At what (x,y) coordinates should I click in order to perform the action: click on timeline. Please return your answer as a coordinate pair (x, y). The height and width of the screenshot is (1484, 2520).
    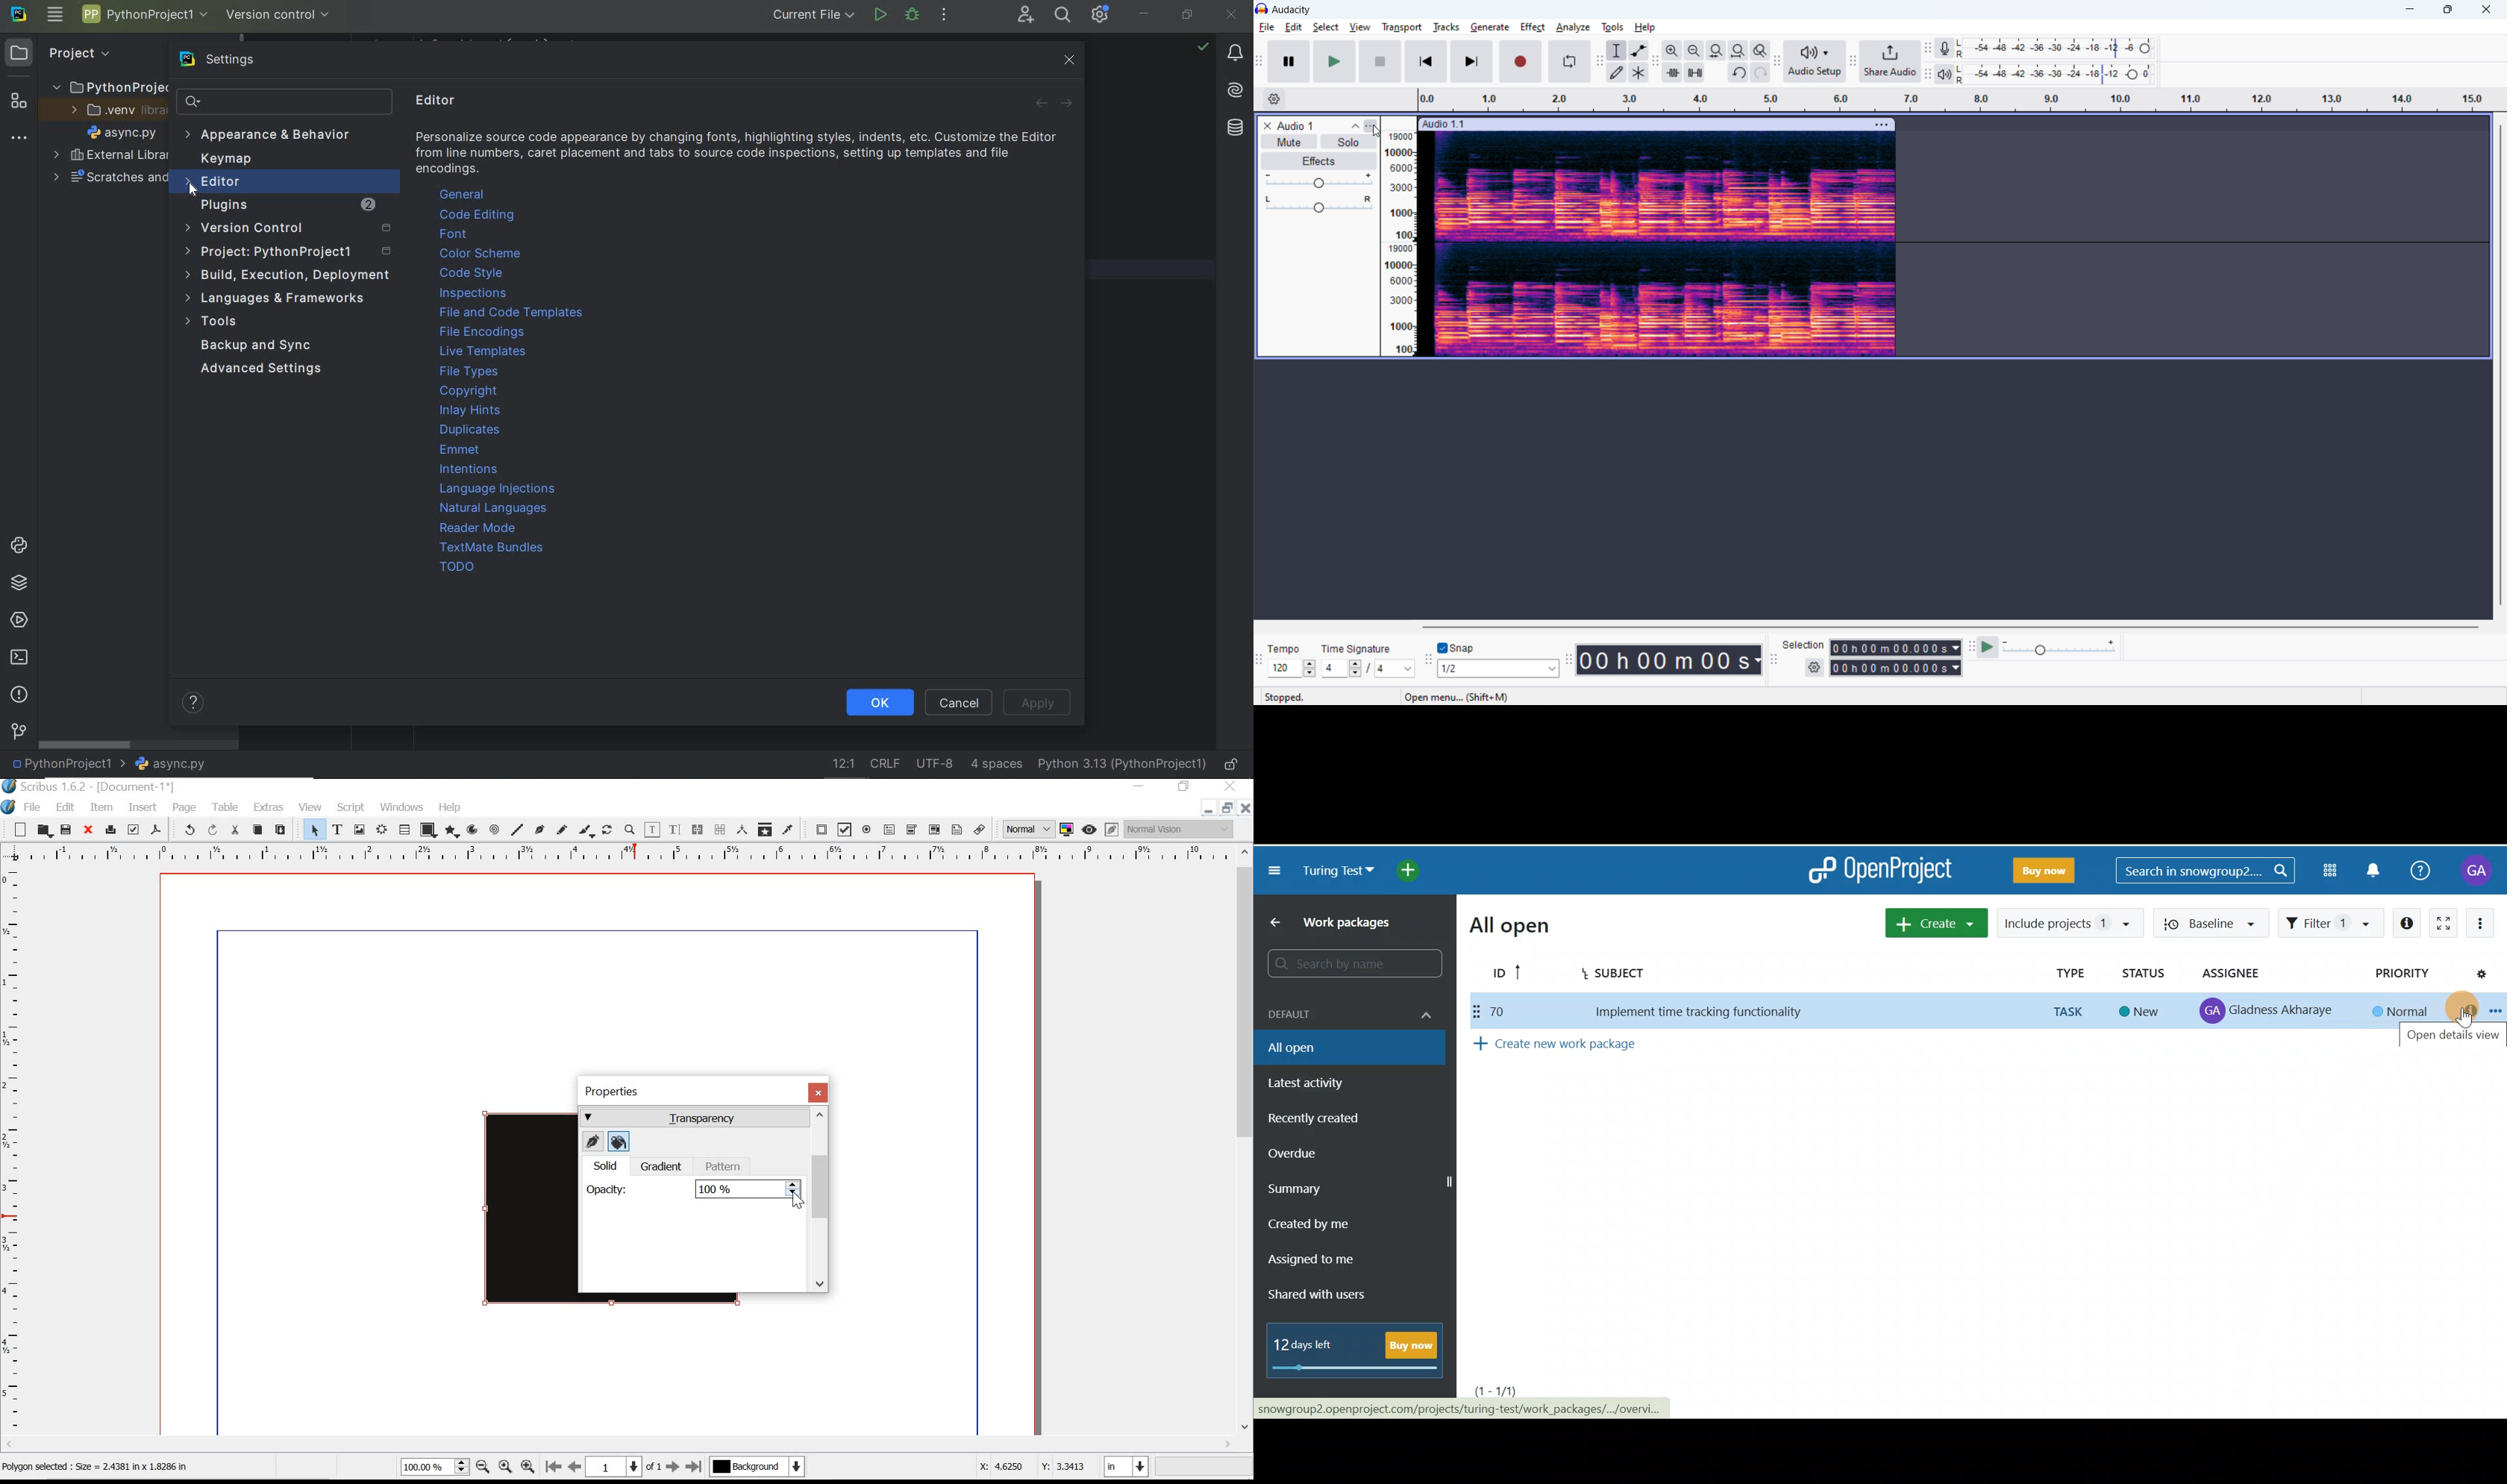
    Looking at the image, I should click on (1953, 99).